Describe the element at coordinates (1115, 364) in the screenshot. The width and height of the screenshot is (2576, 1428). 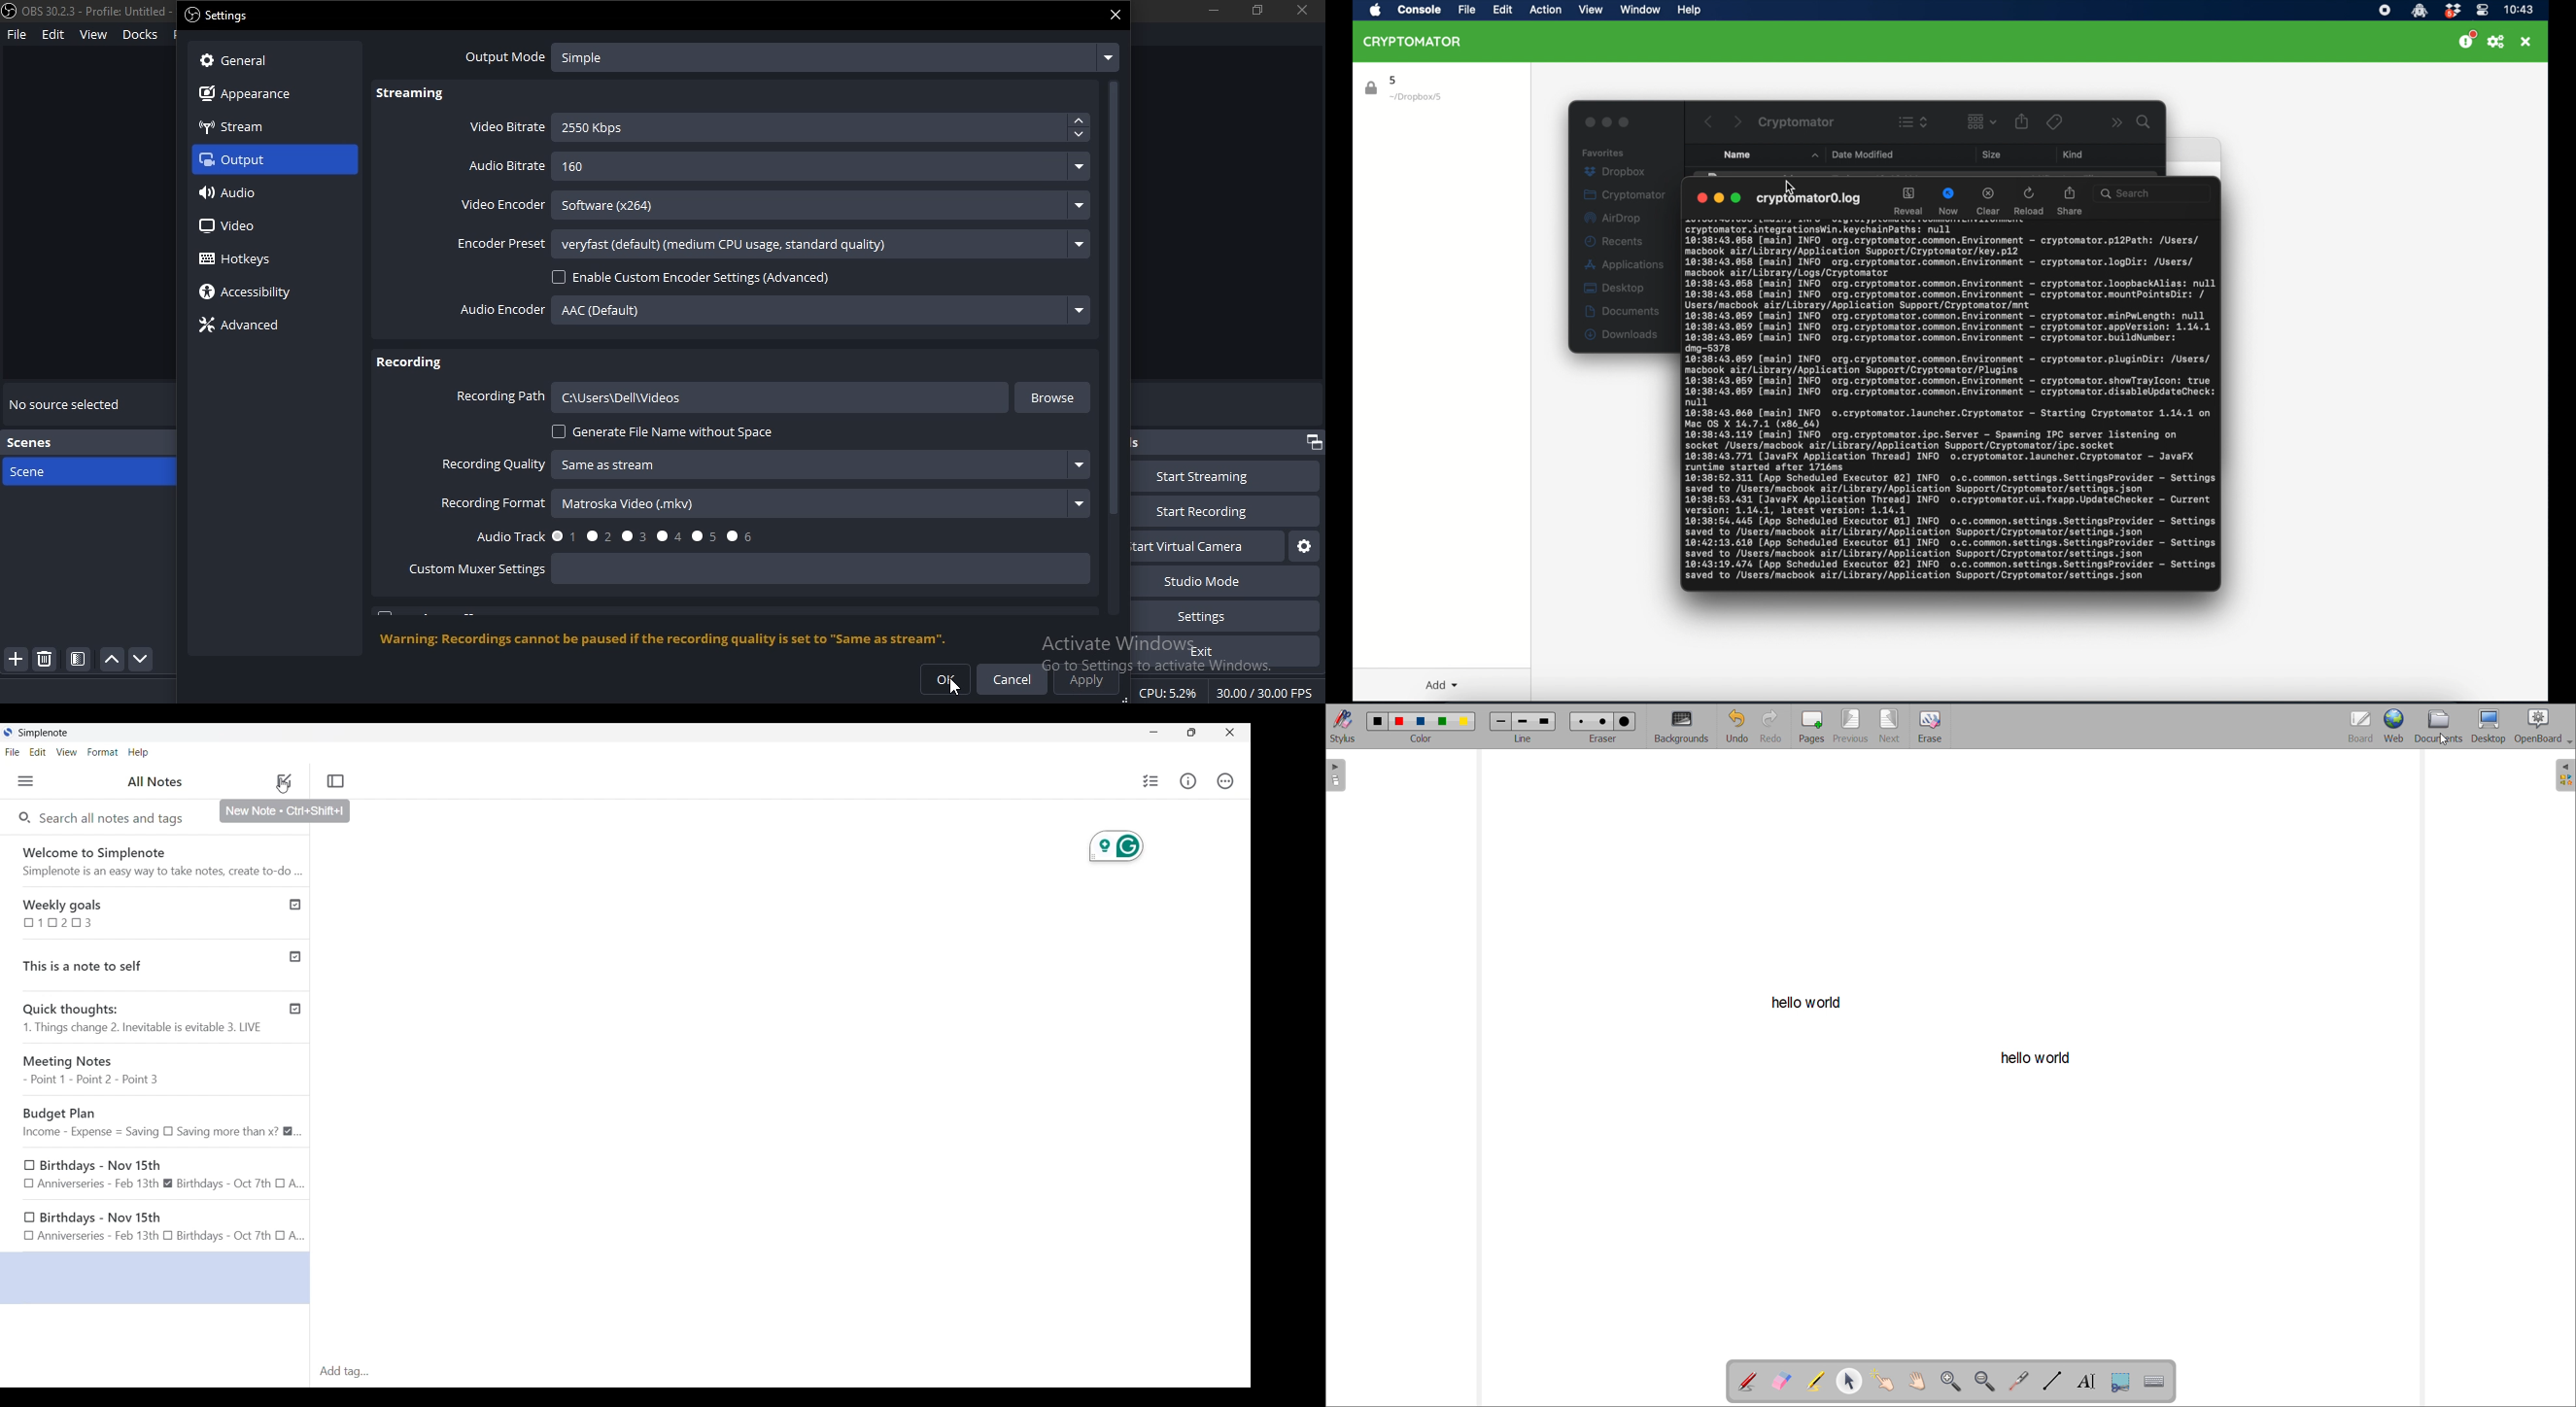
I see `scrollbar` at that location.